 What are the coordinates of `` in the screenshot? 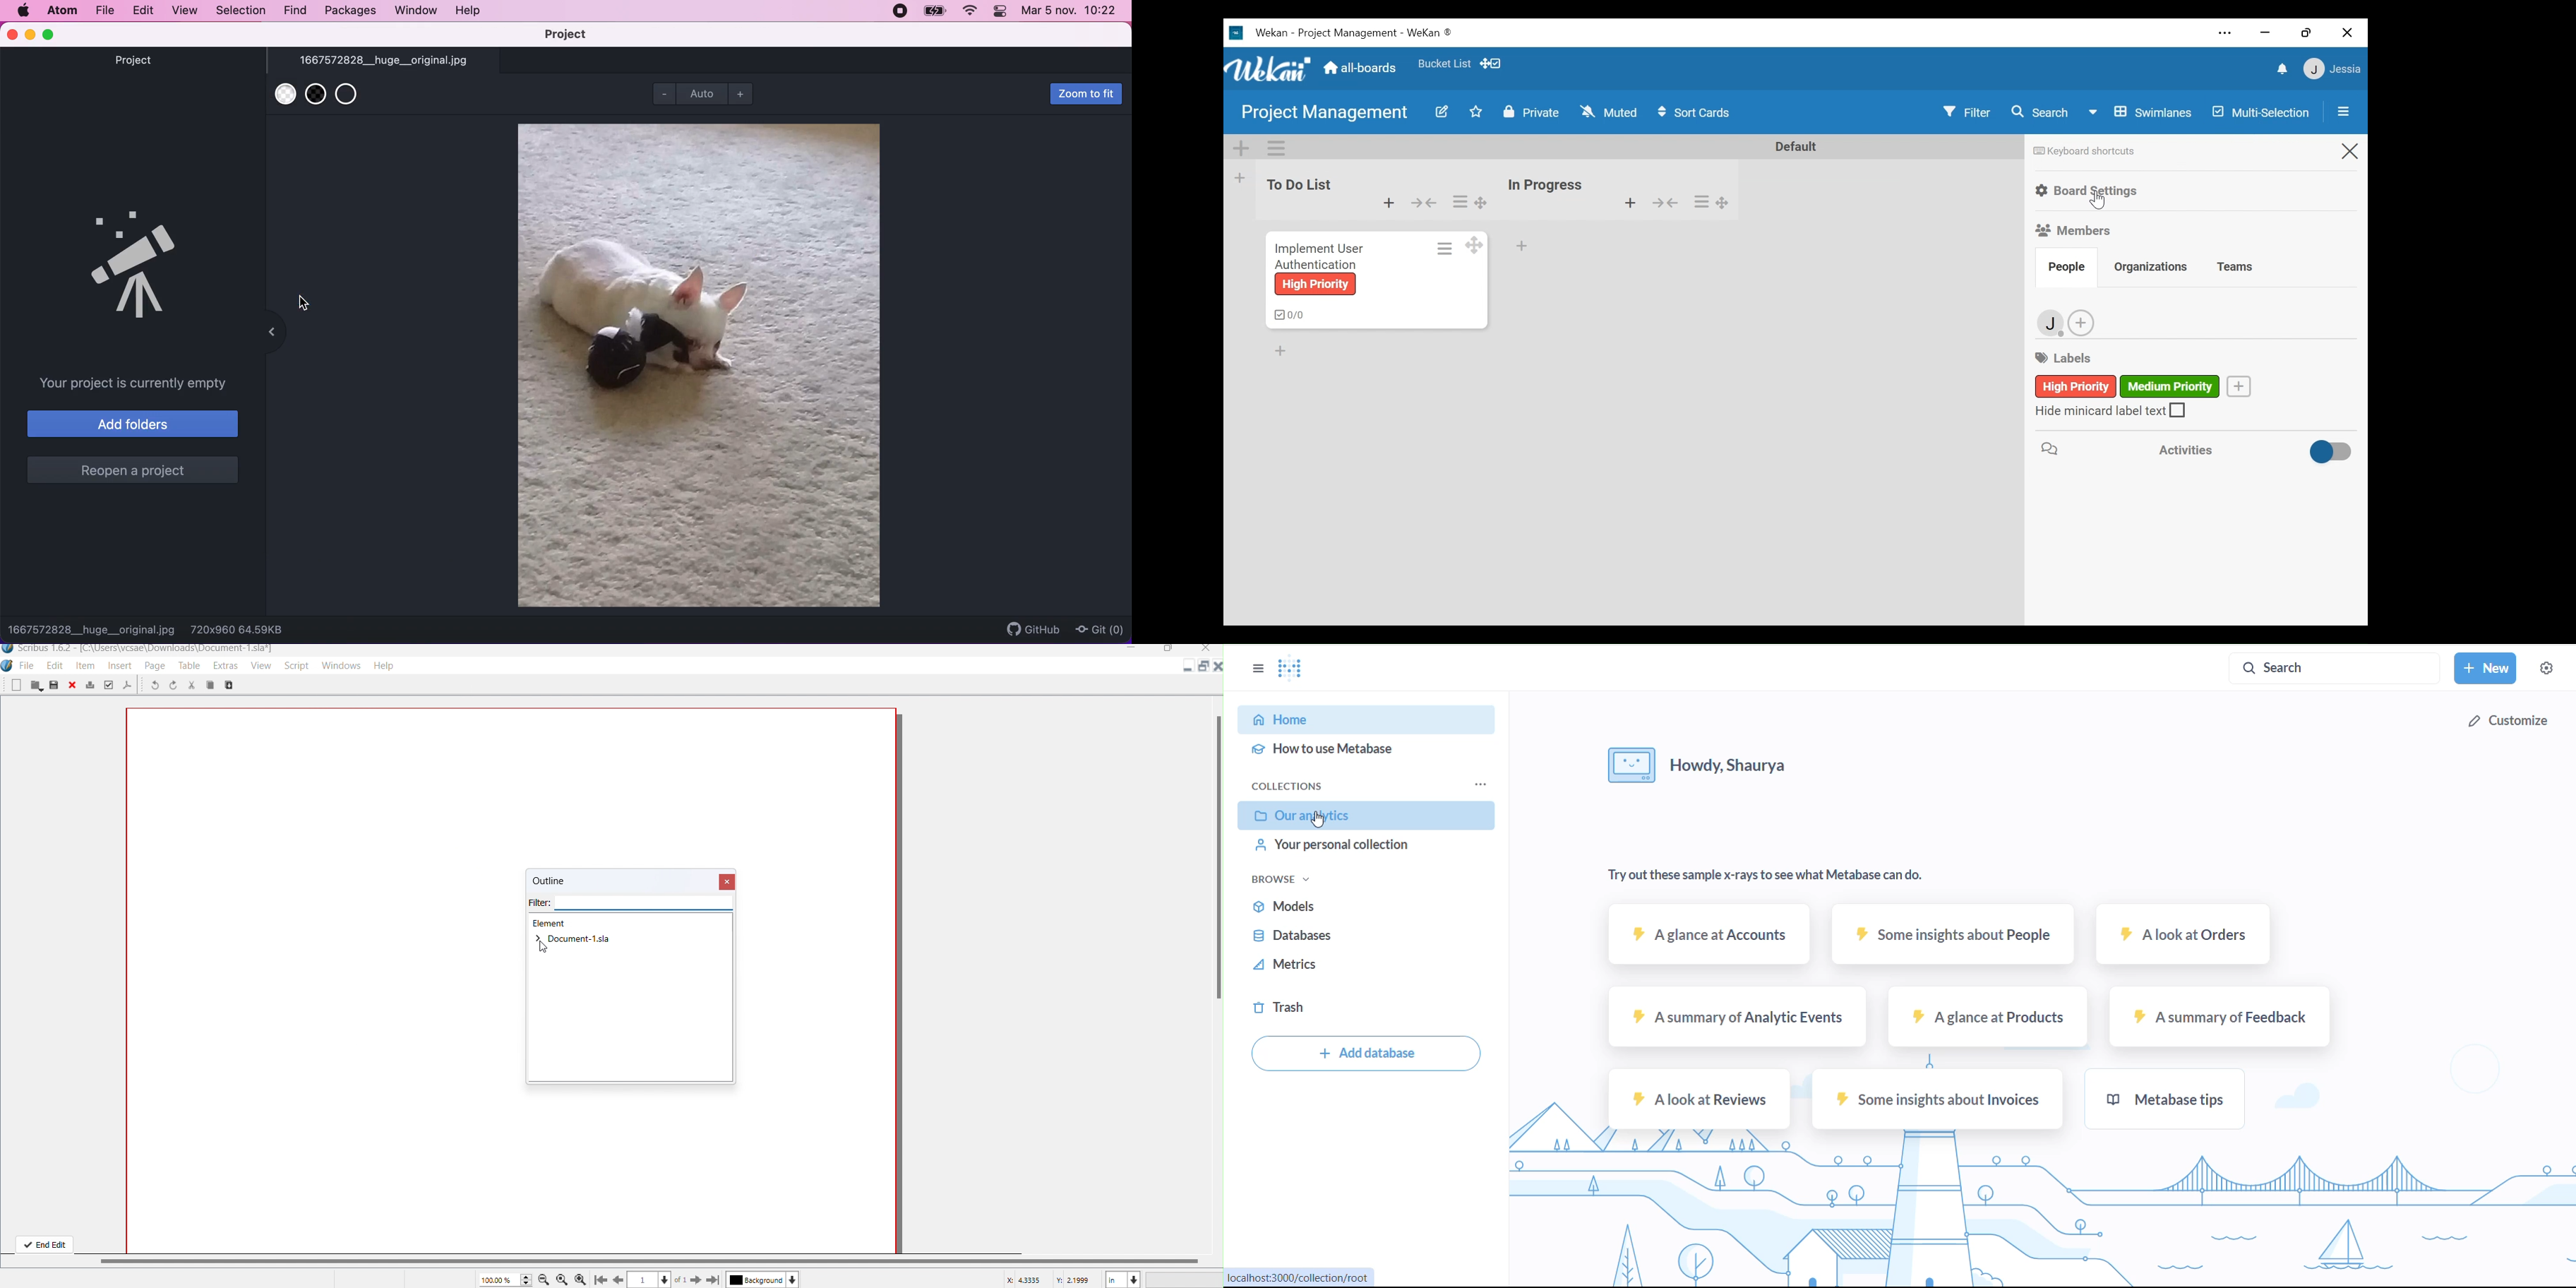 It's located at (229, 666).